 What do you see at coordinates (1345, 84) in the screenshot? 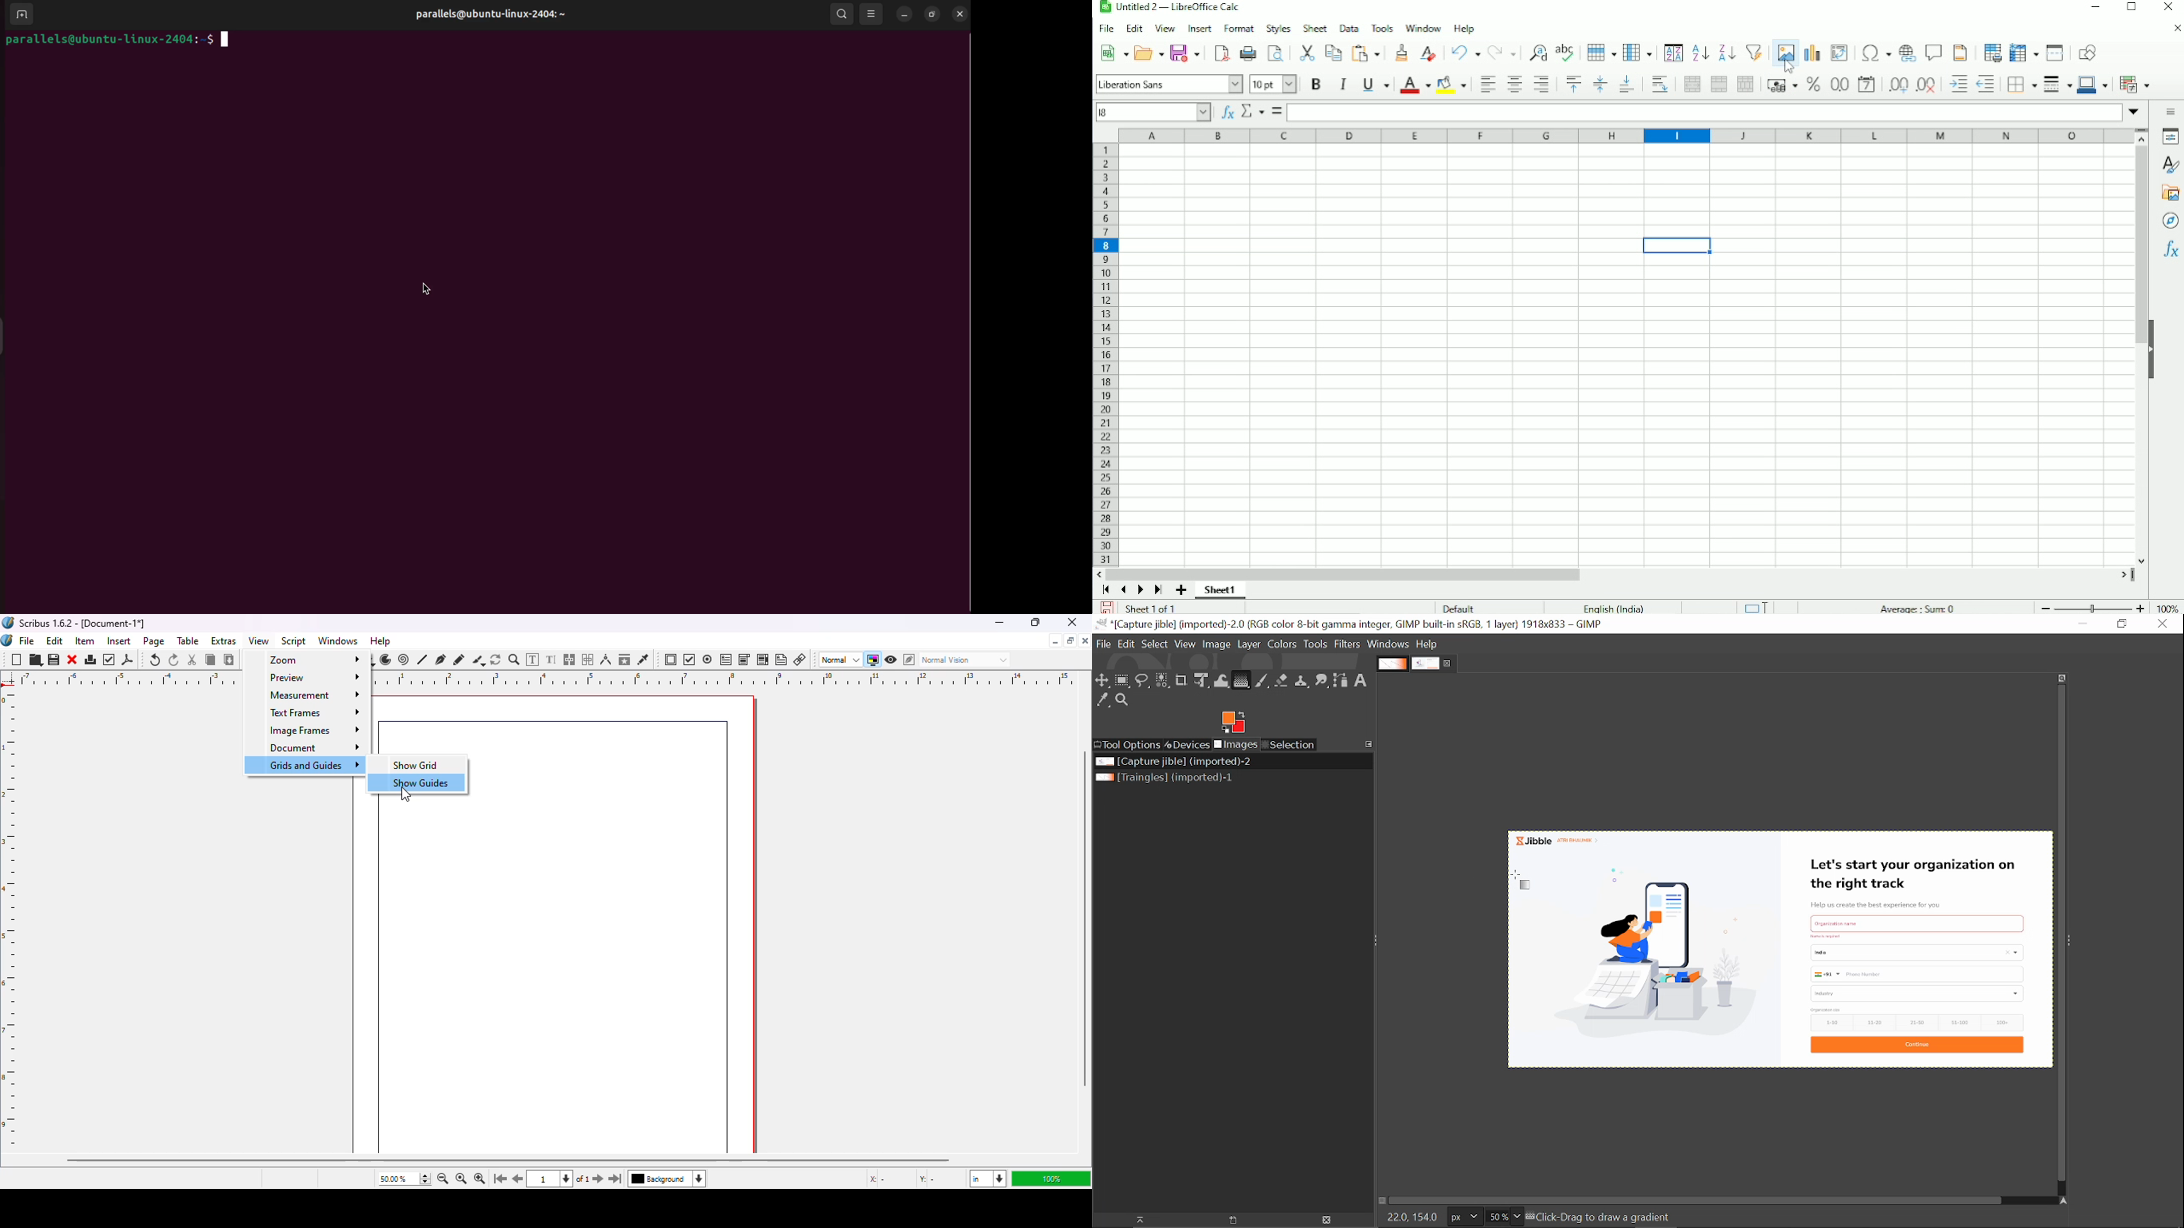
I see `Italic` at bounding box center [1345, 84].